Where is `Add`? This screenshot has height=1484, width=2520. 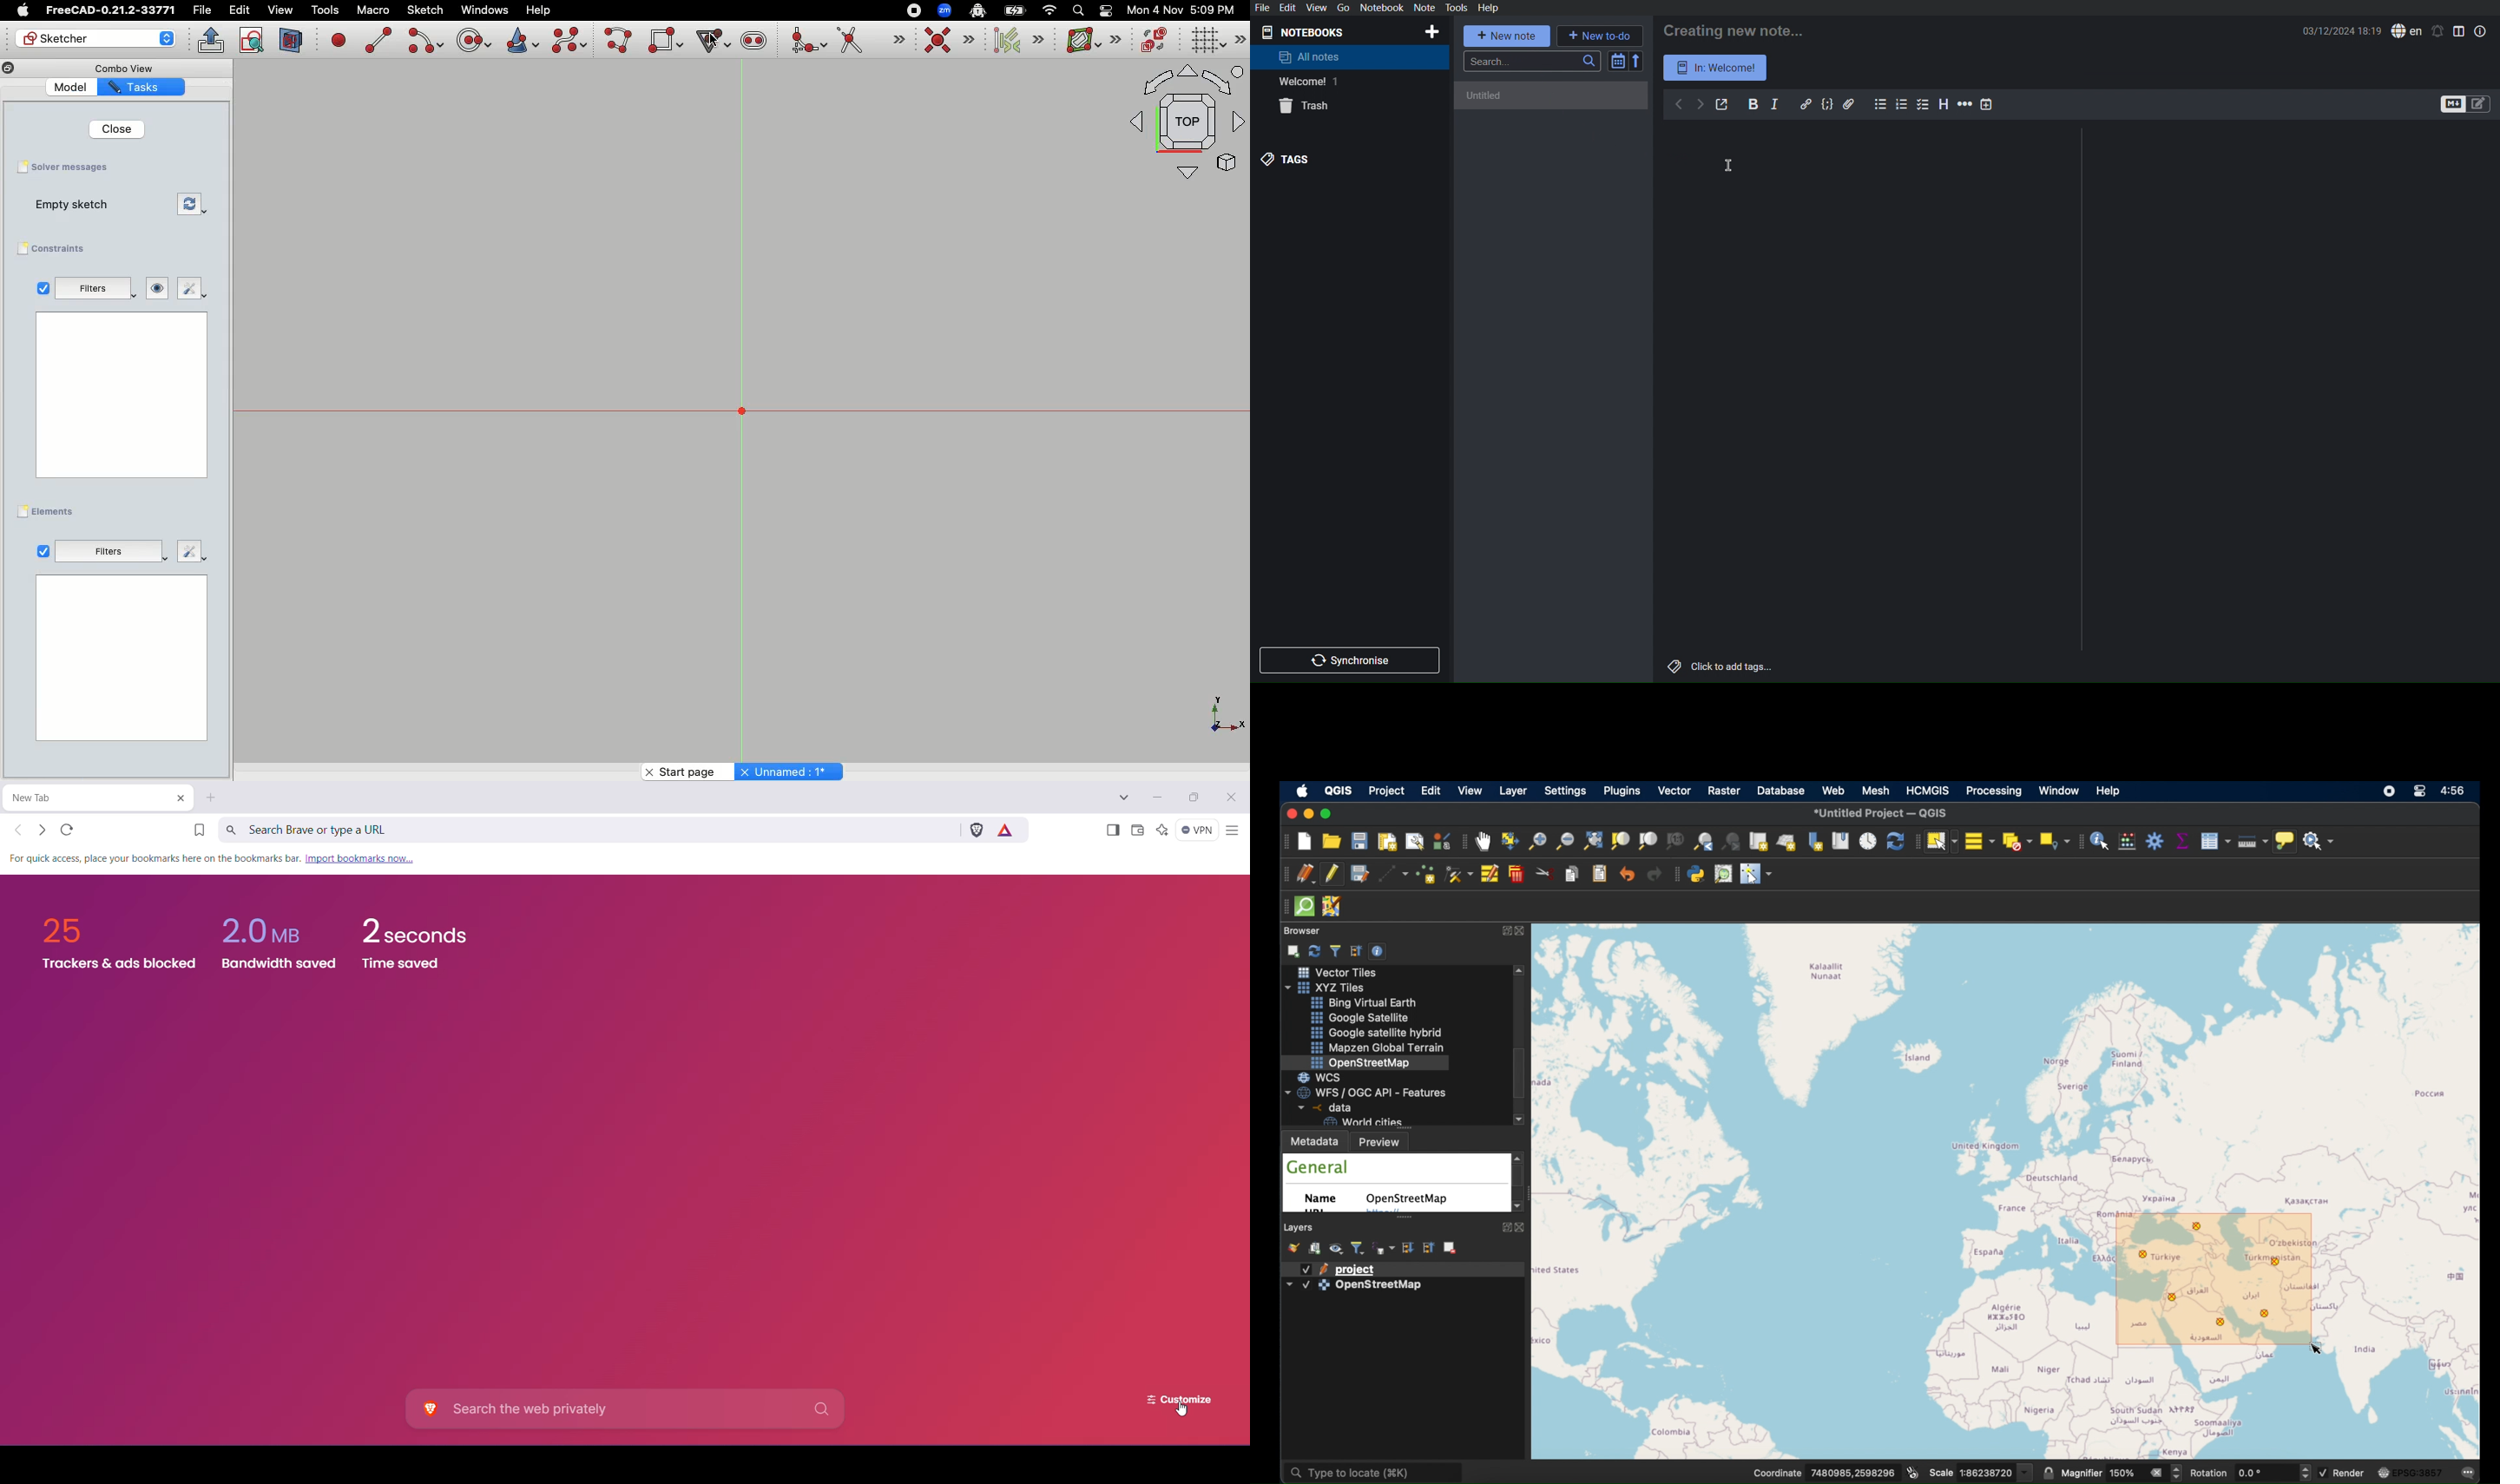
Add is located at coordinates (1431, 32).